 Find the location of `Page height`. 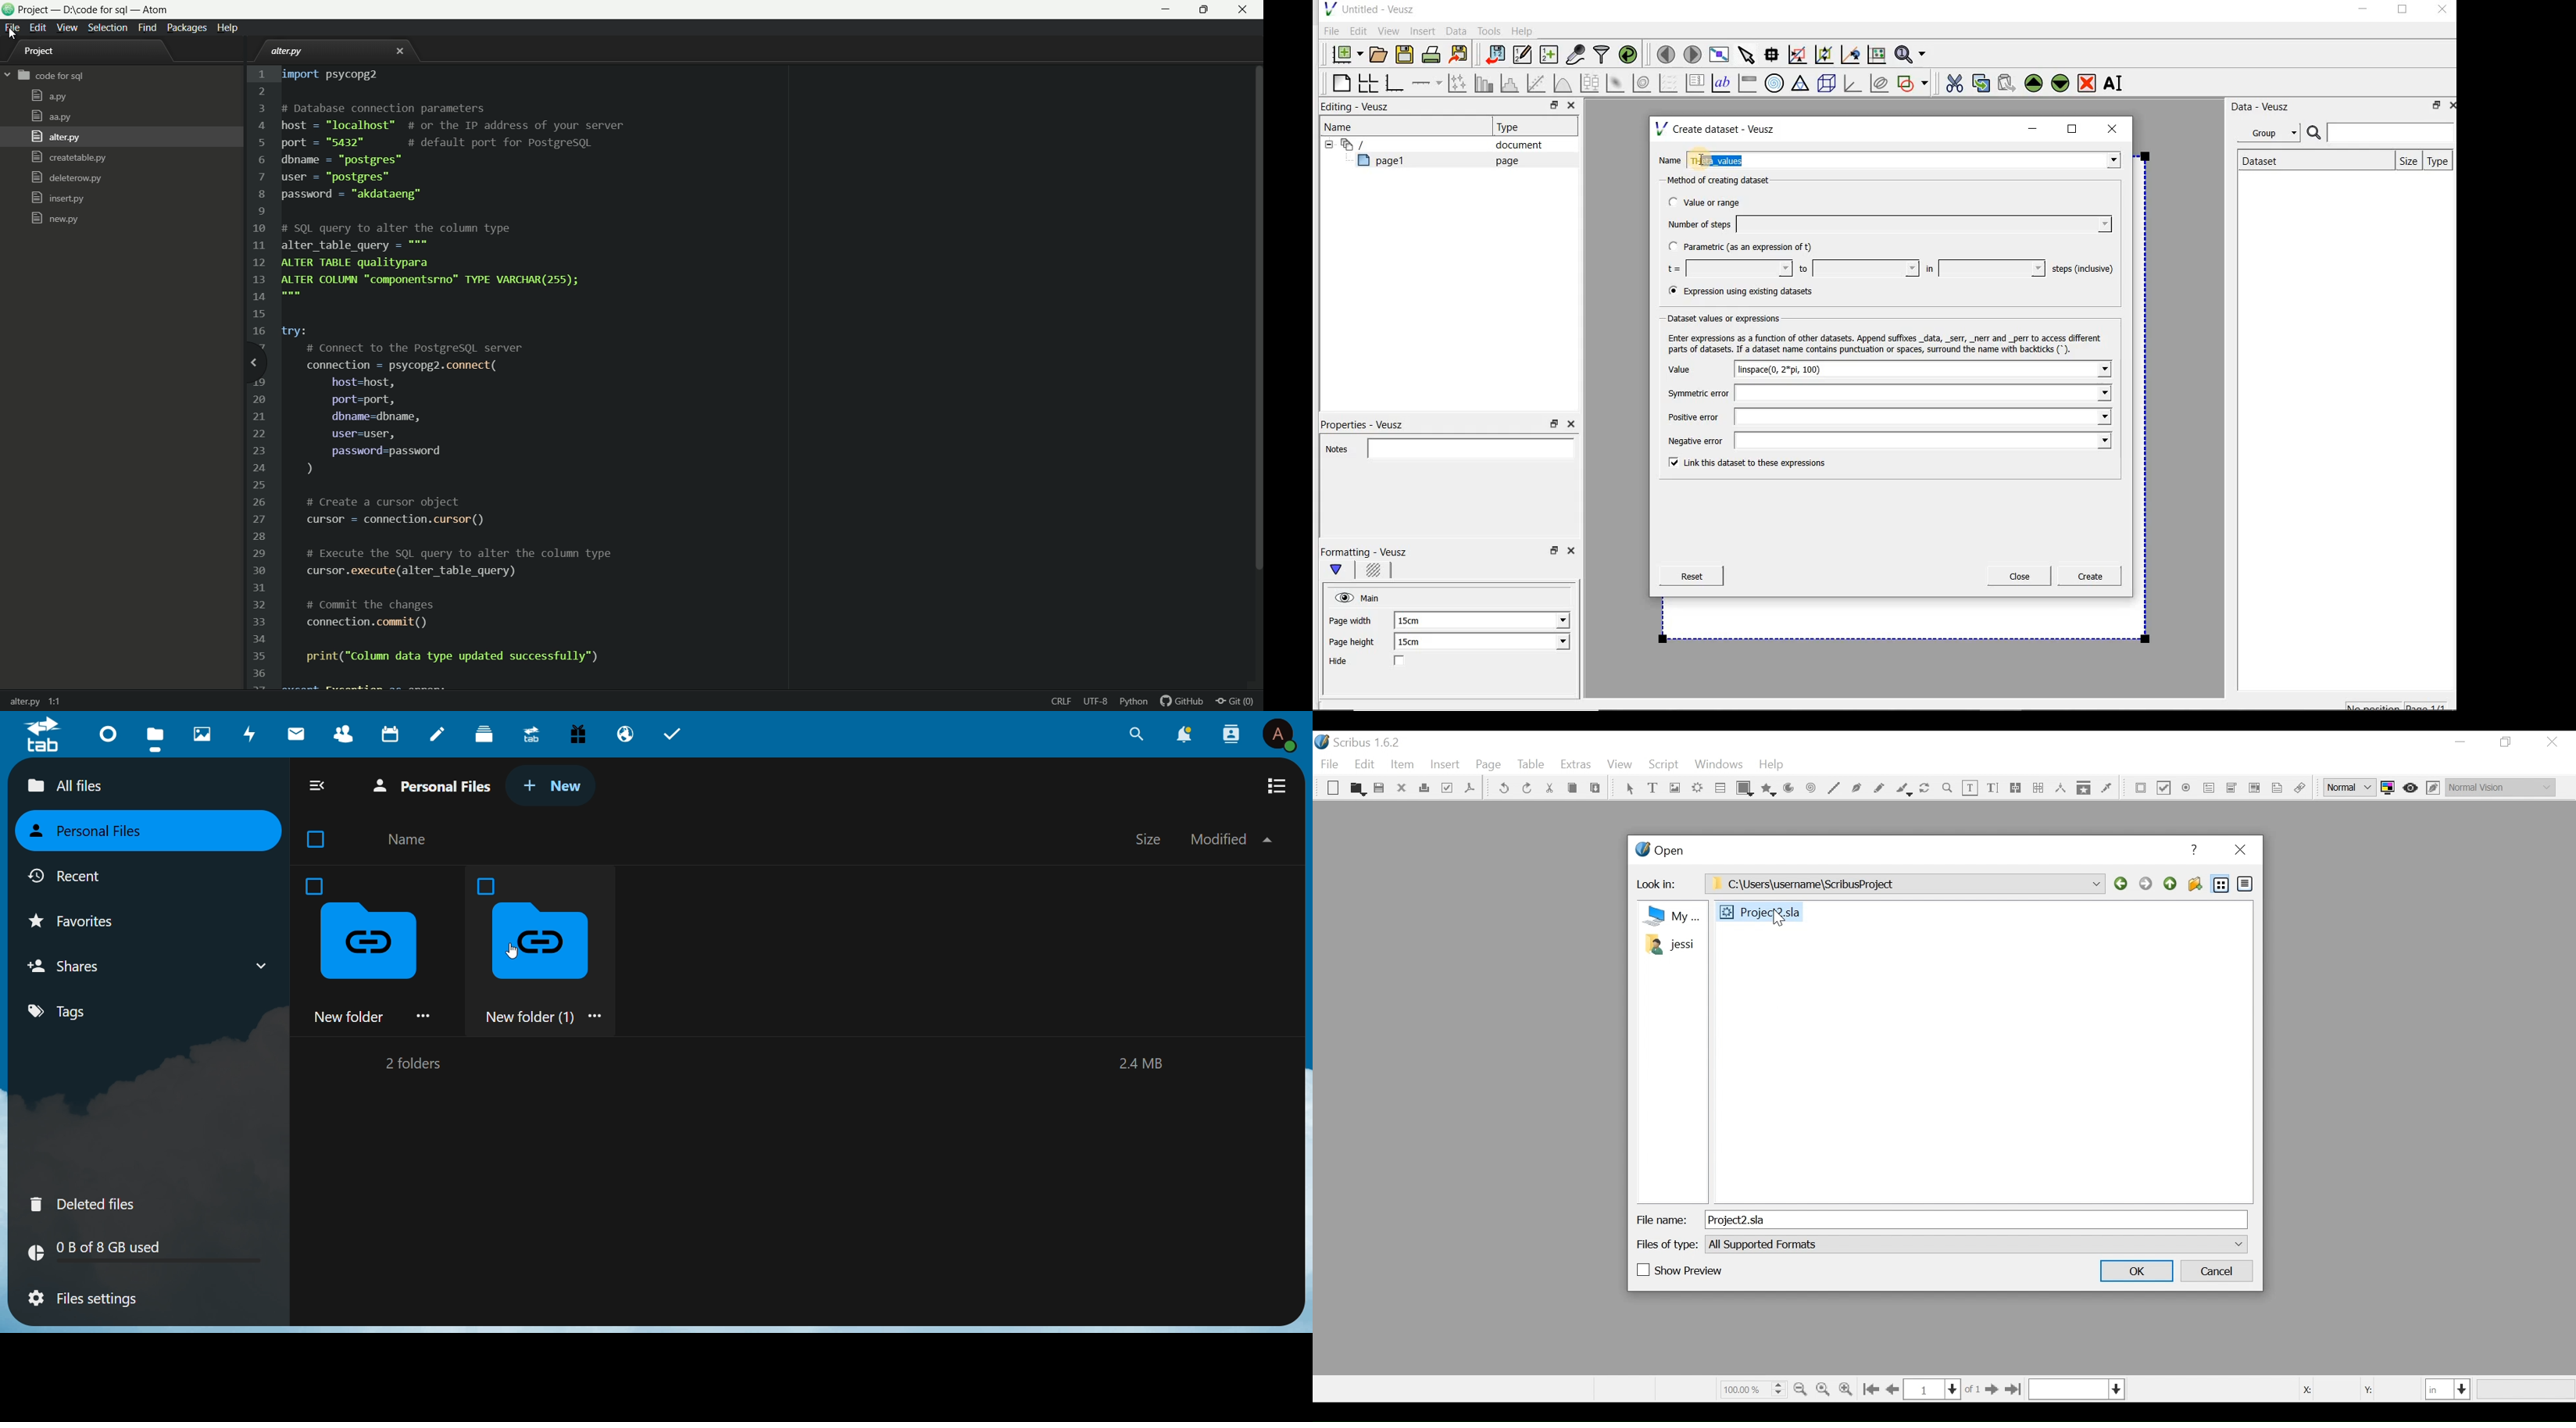

Page height is located at coordinates (1356, 644).